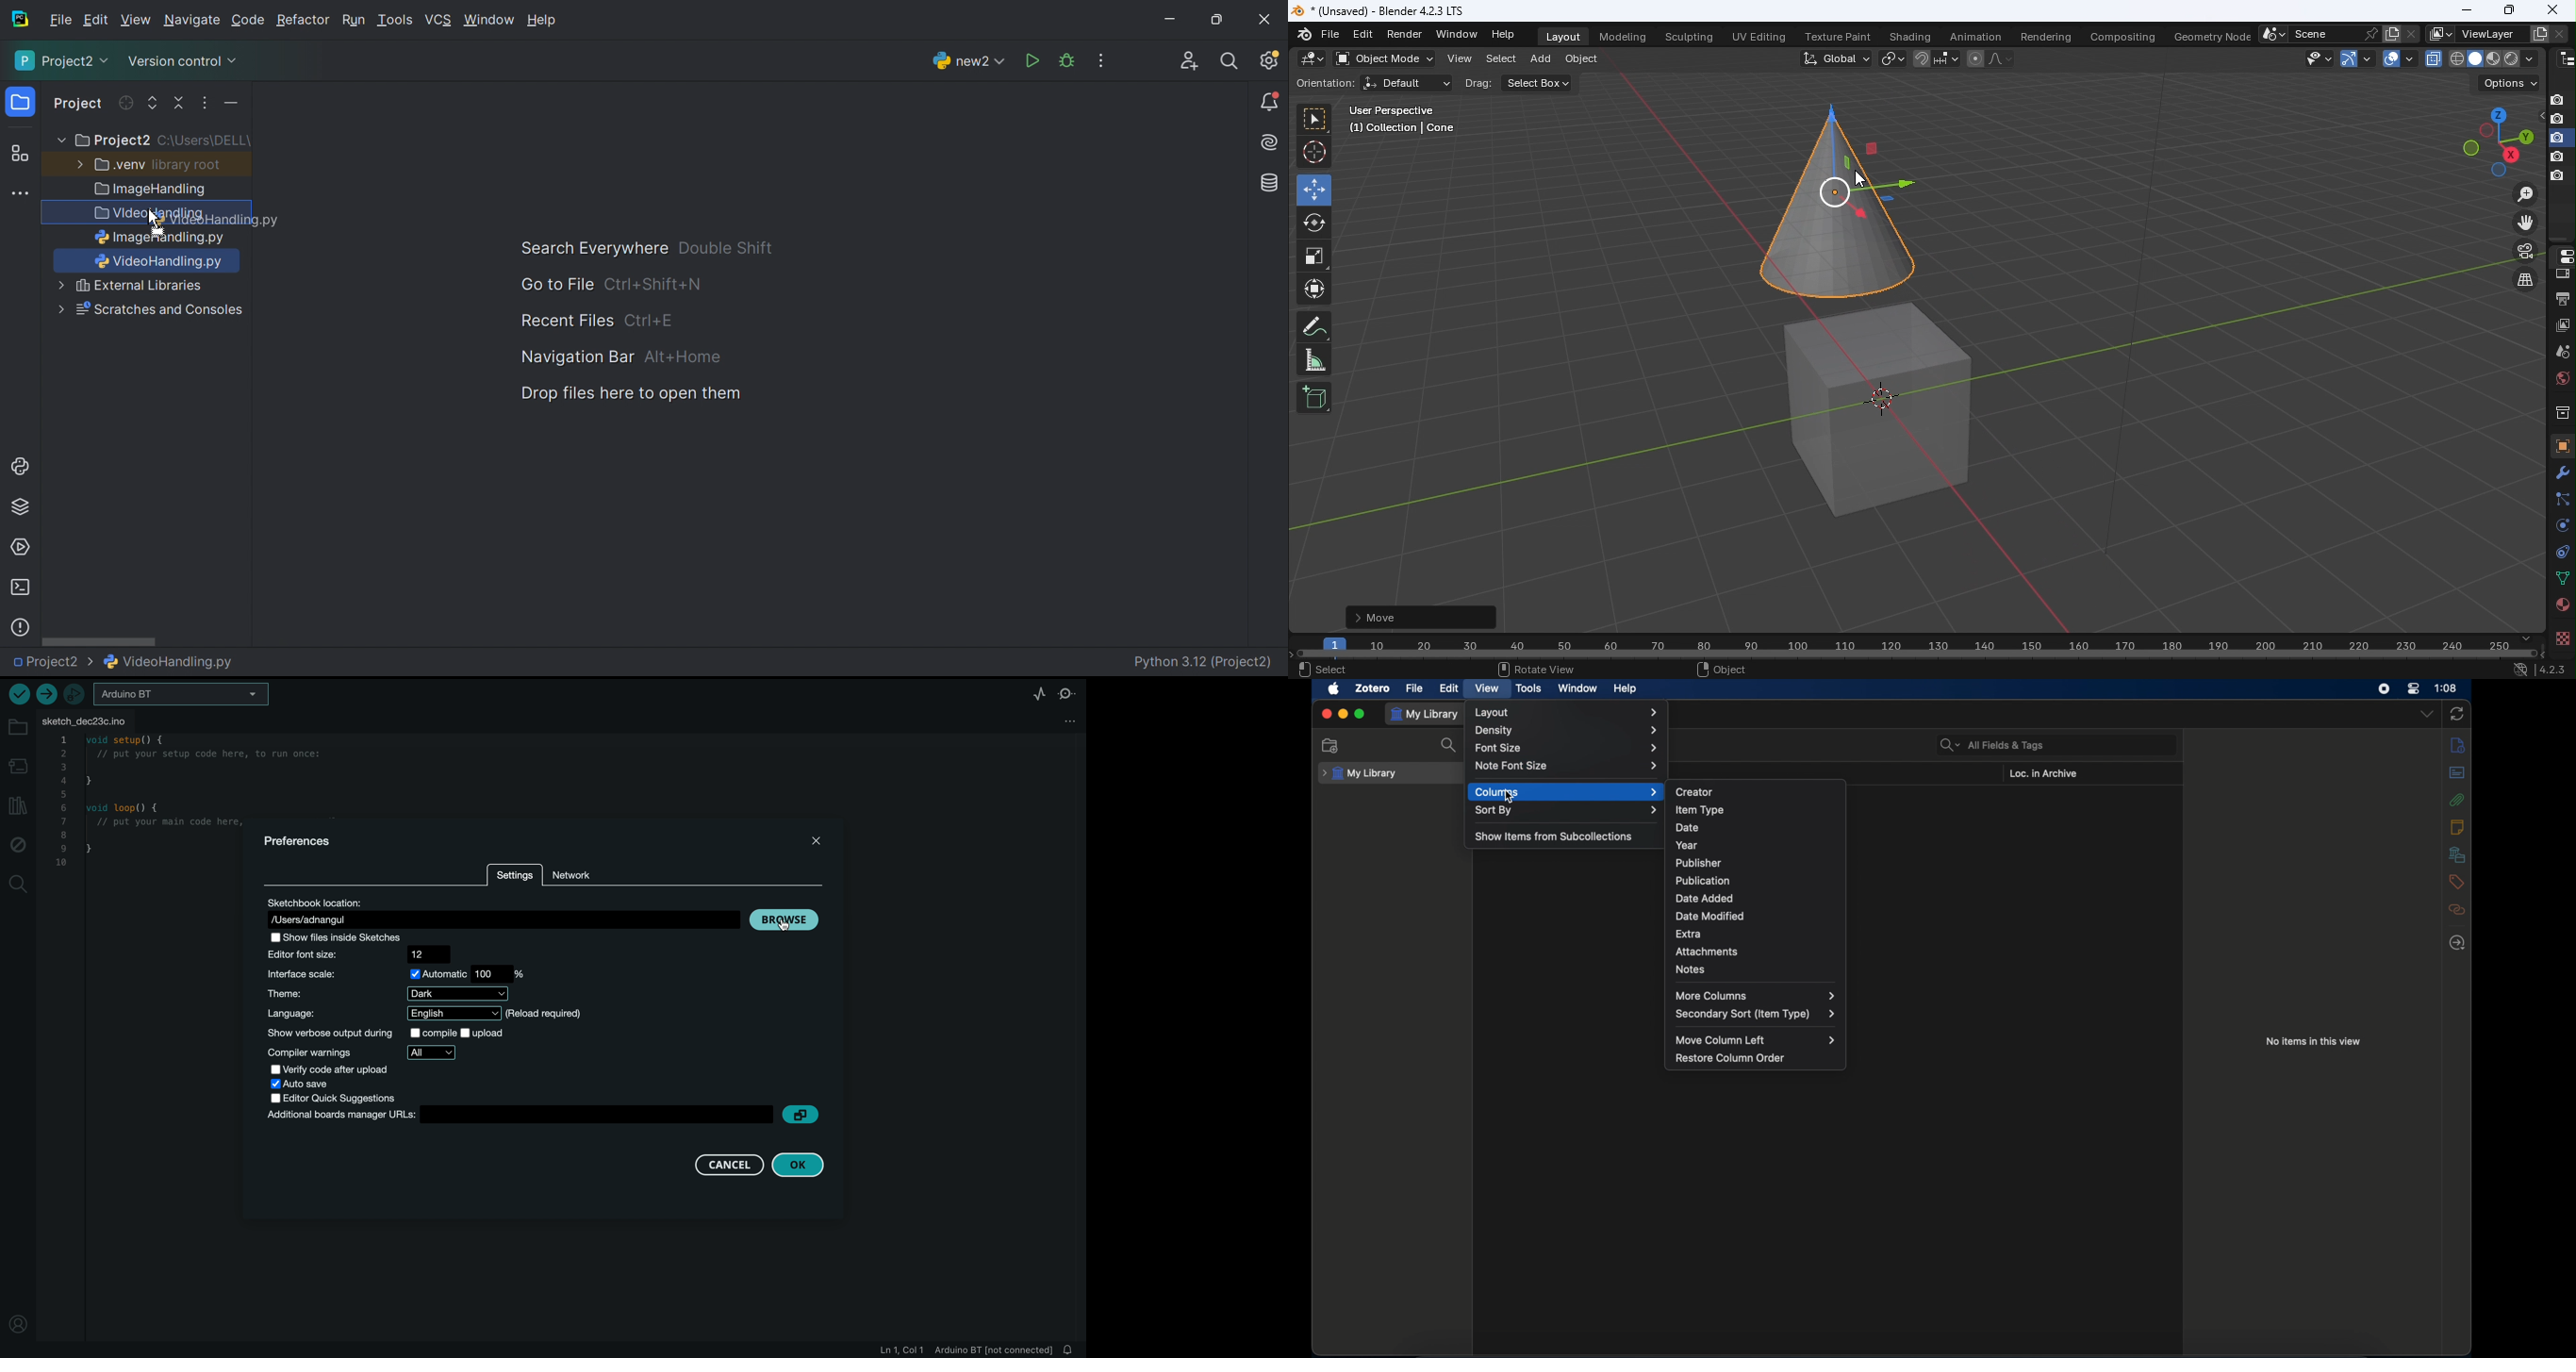 Image resolution: width=2576 pixels, height=1372 pixels. What do you see at coordinates (151, 191) in the screenshot?
I see `Image Handling` at bounding box center [151, 191].